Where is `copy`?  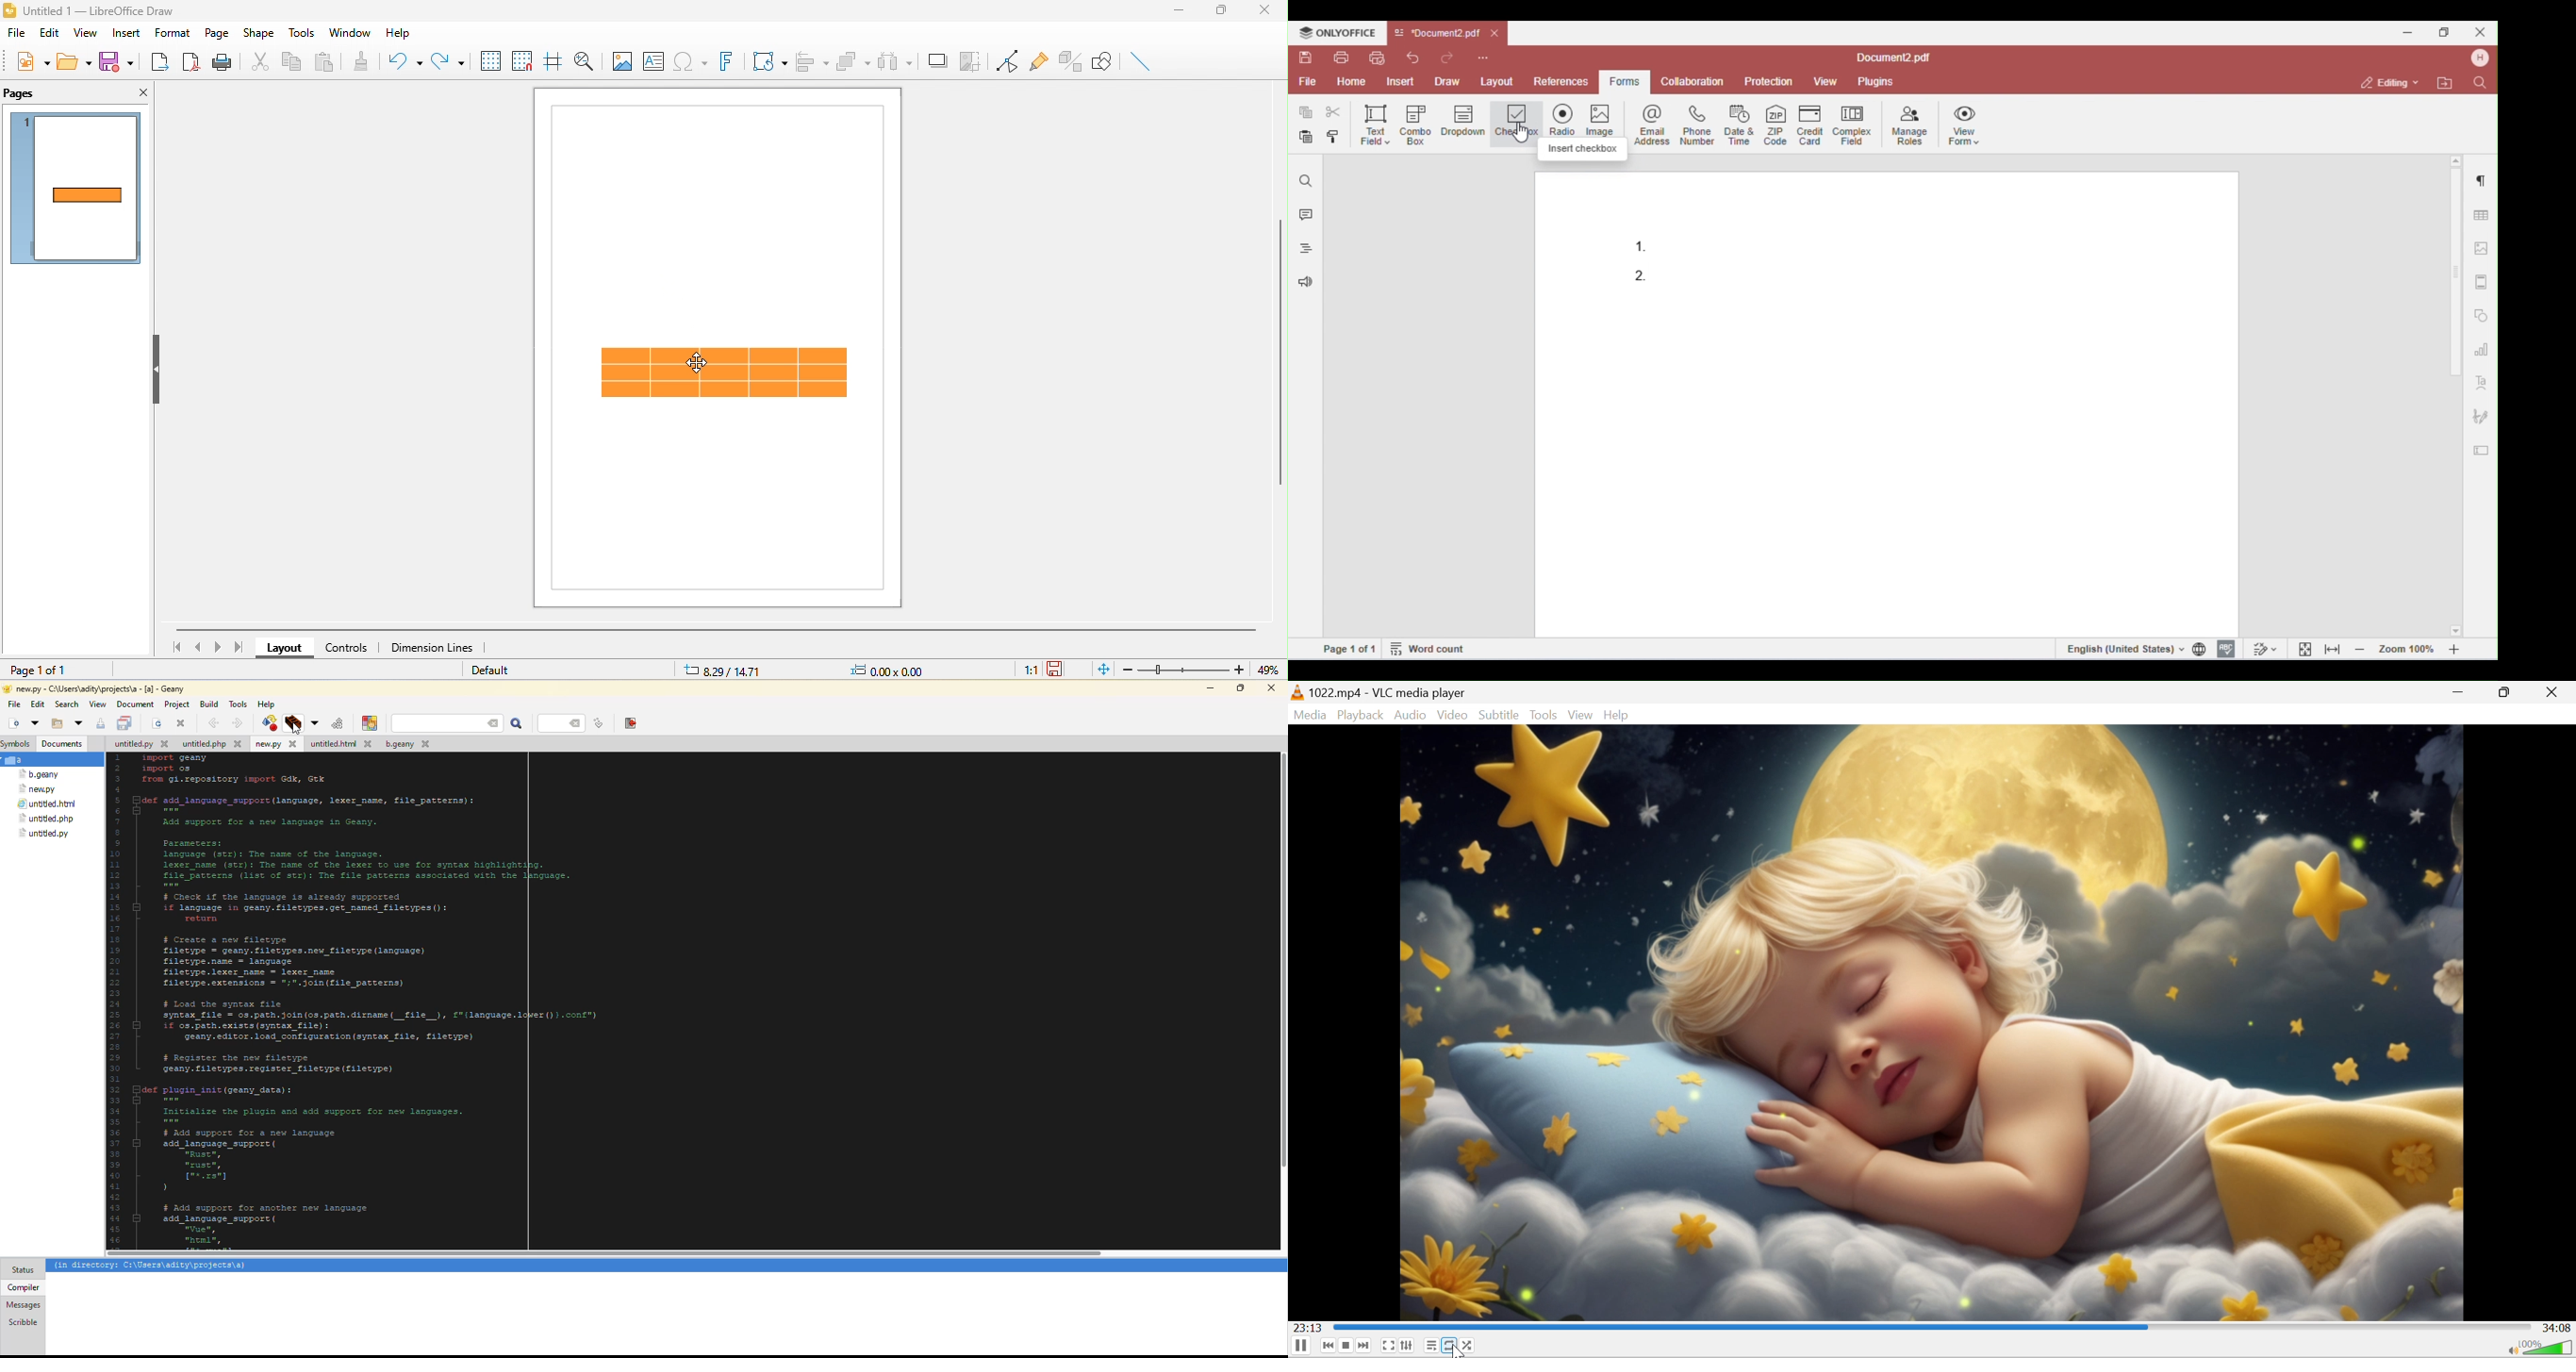
copy is located at coordinates (295, 62).